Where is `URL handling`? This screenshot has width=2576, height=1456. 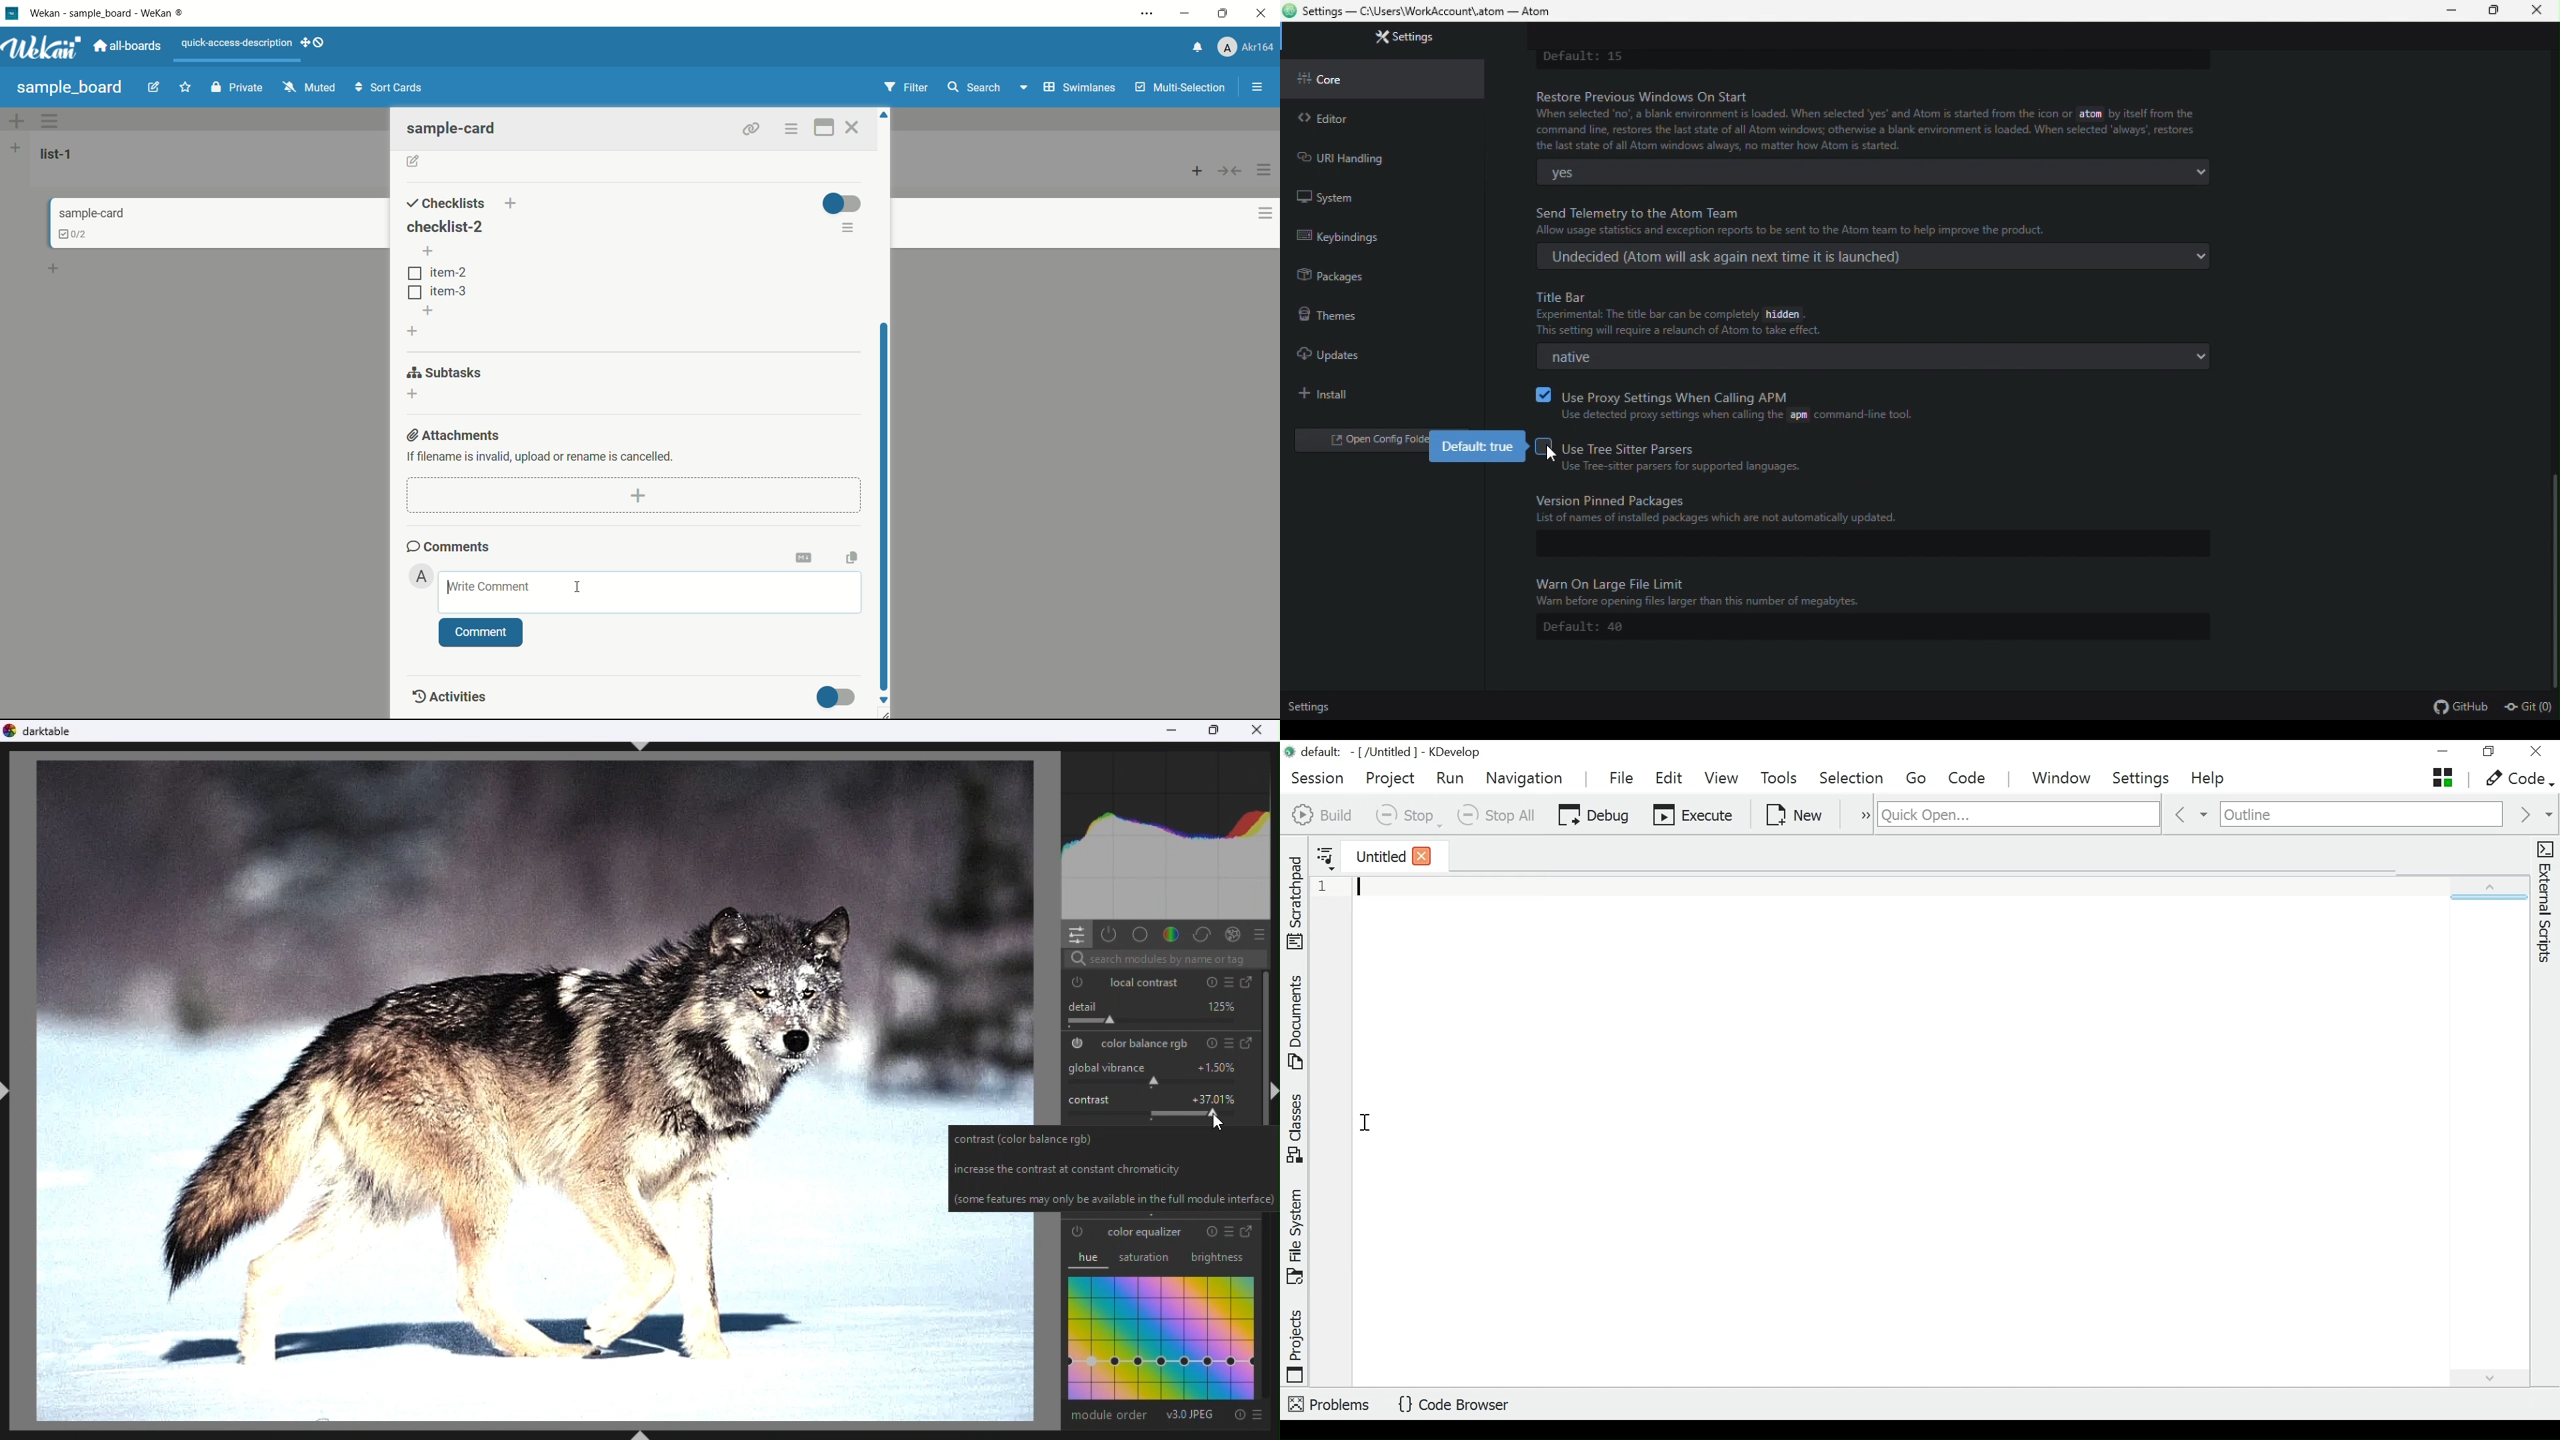
URL handling is located at coordinates (1349, 156).